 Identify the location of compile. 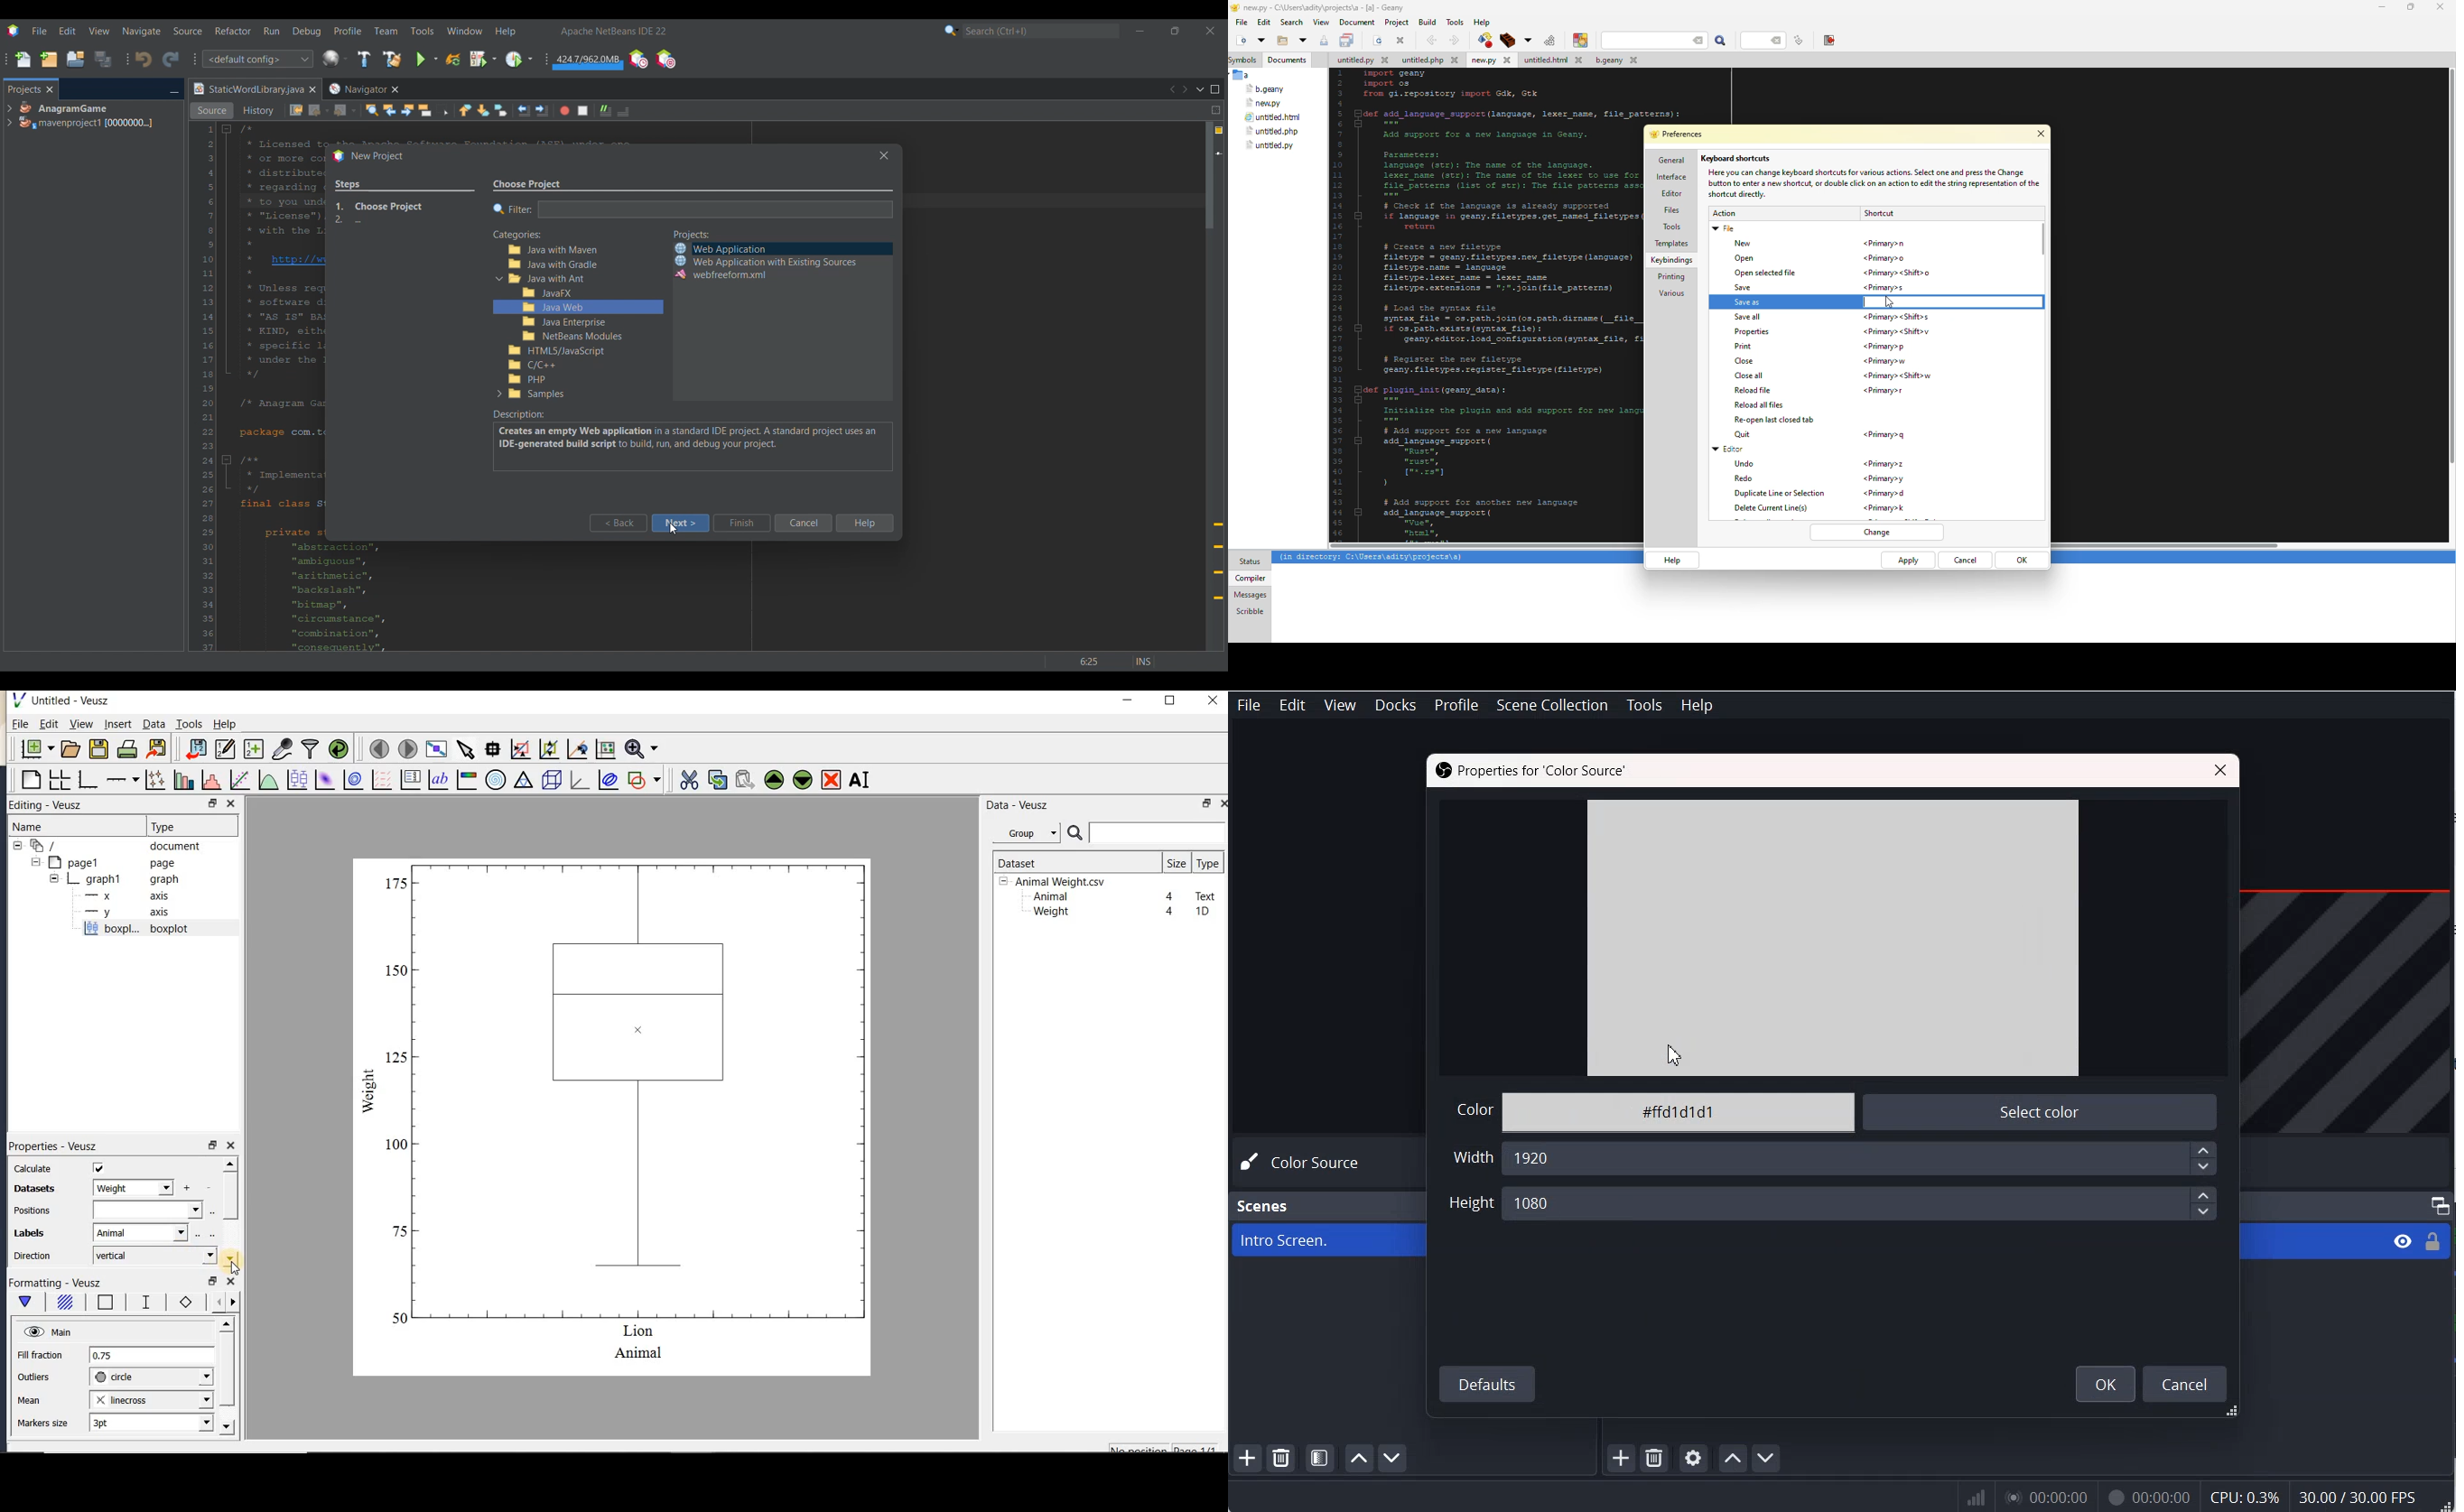
(1483, 40).